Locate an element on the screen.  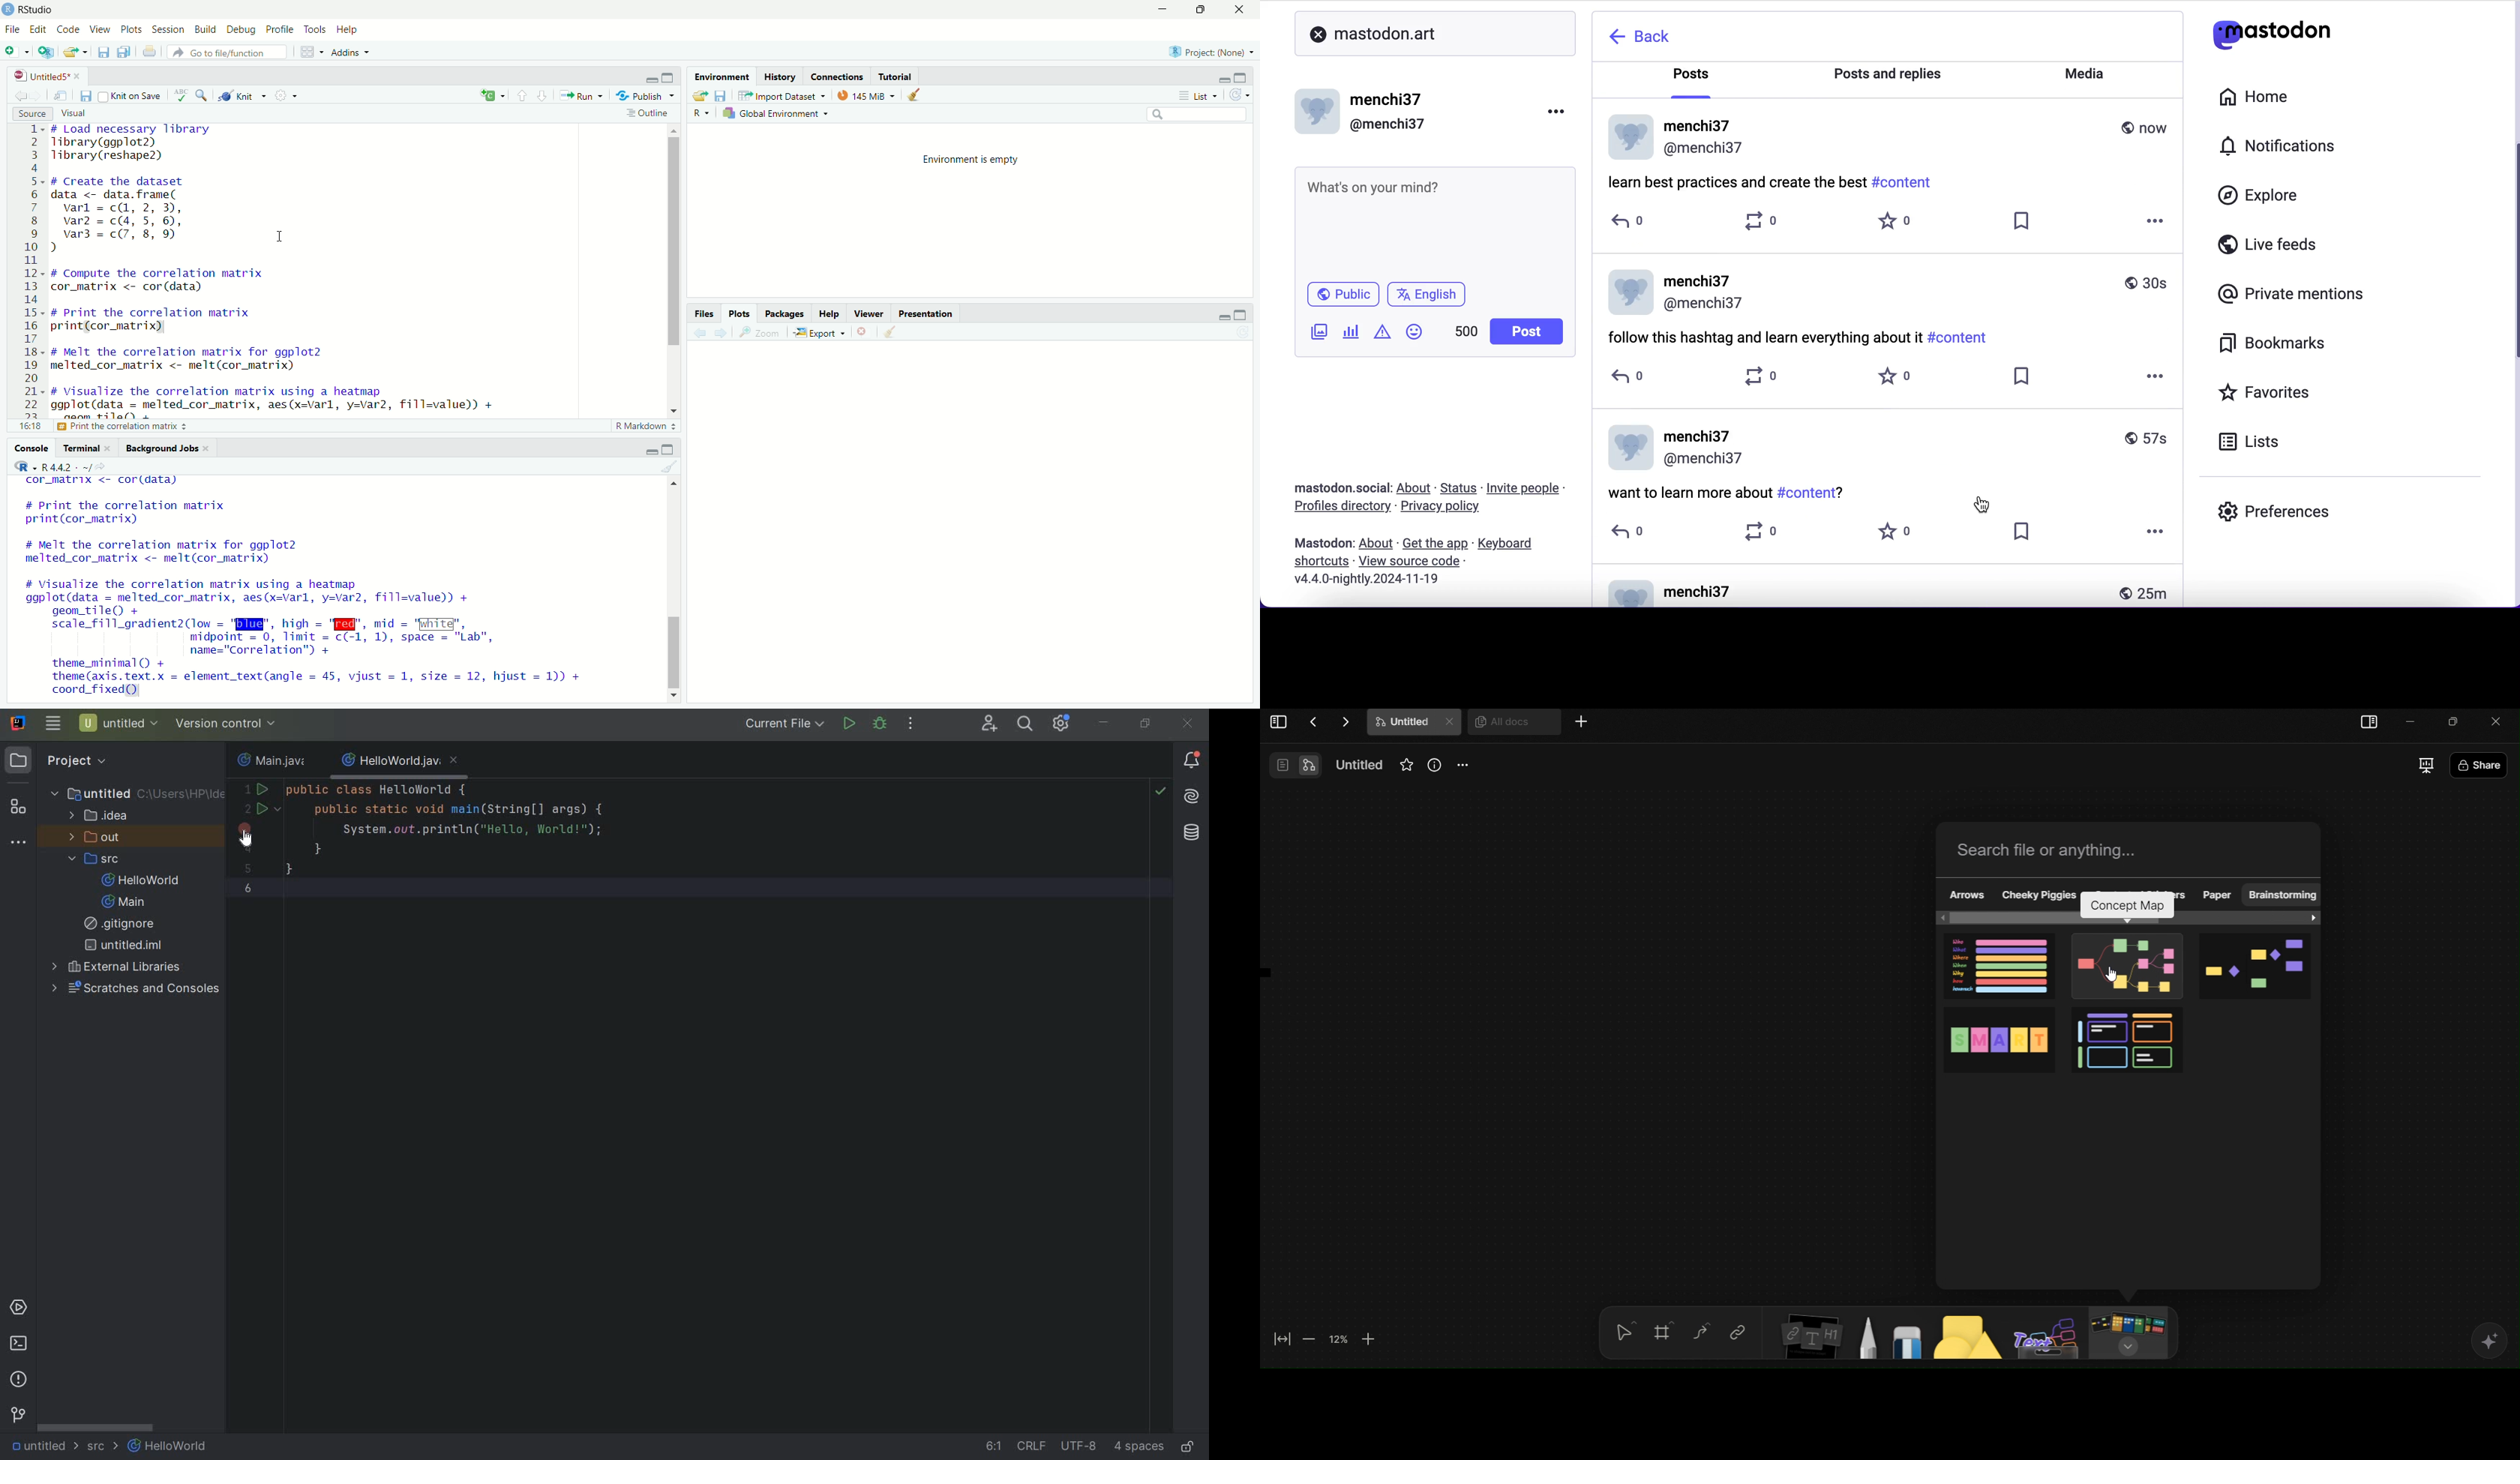
2024-11-19 is located at coordinates (1394, 582).